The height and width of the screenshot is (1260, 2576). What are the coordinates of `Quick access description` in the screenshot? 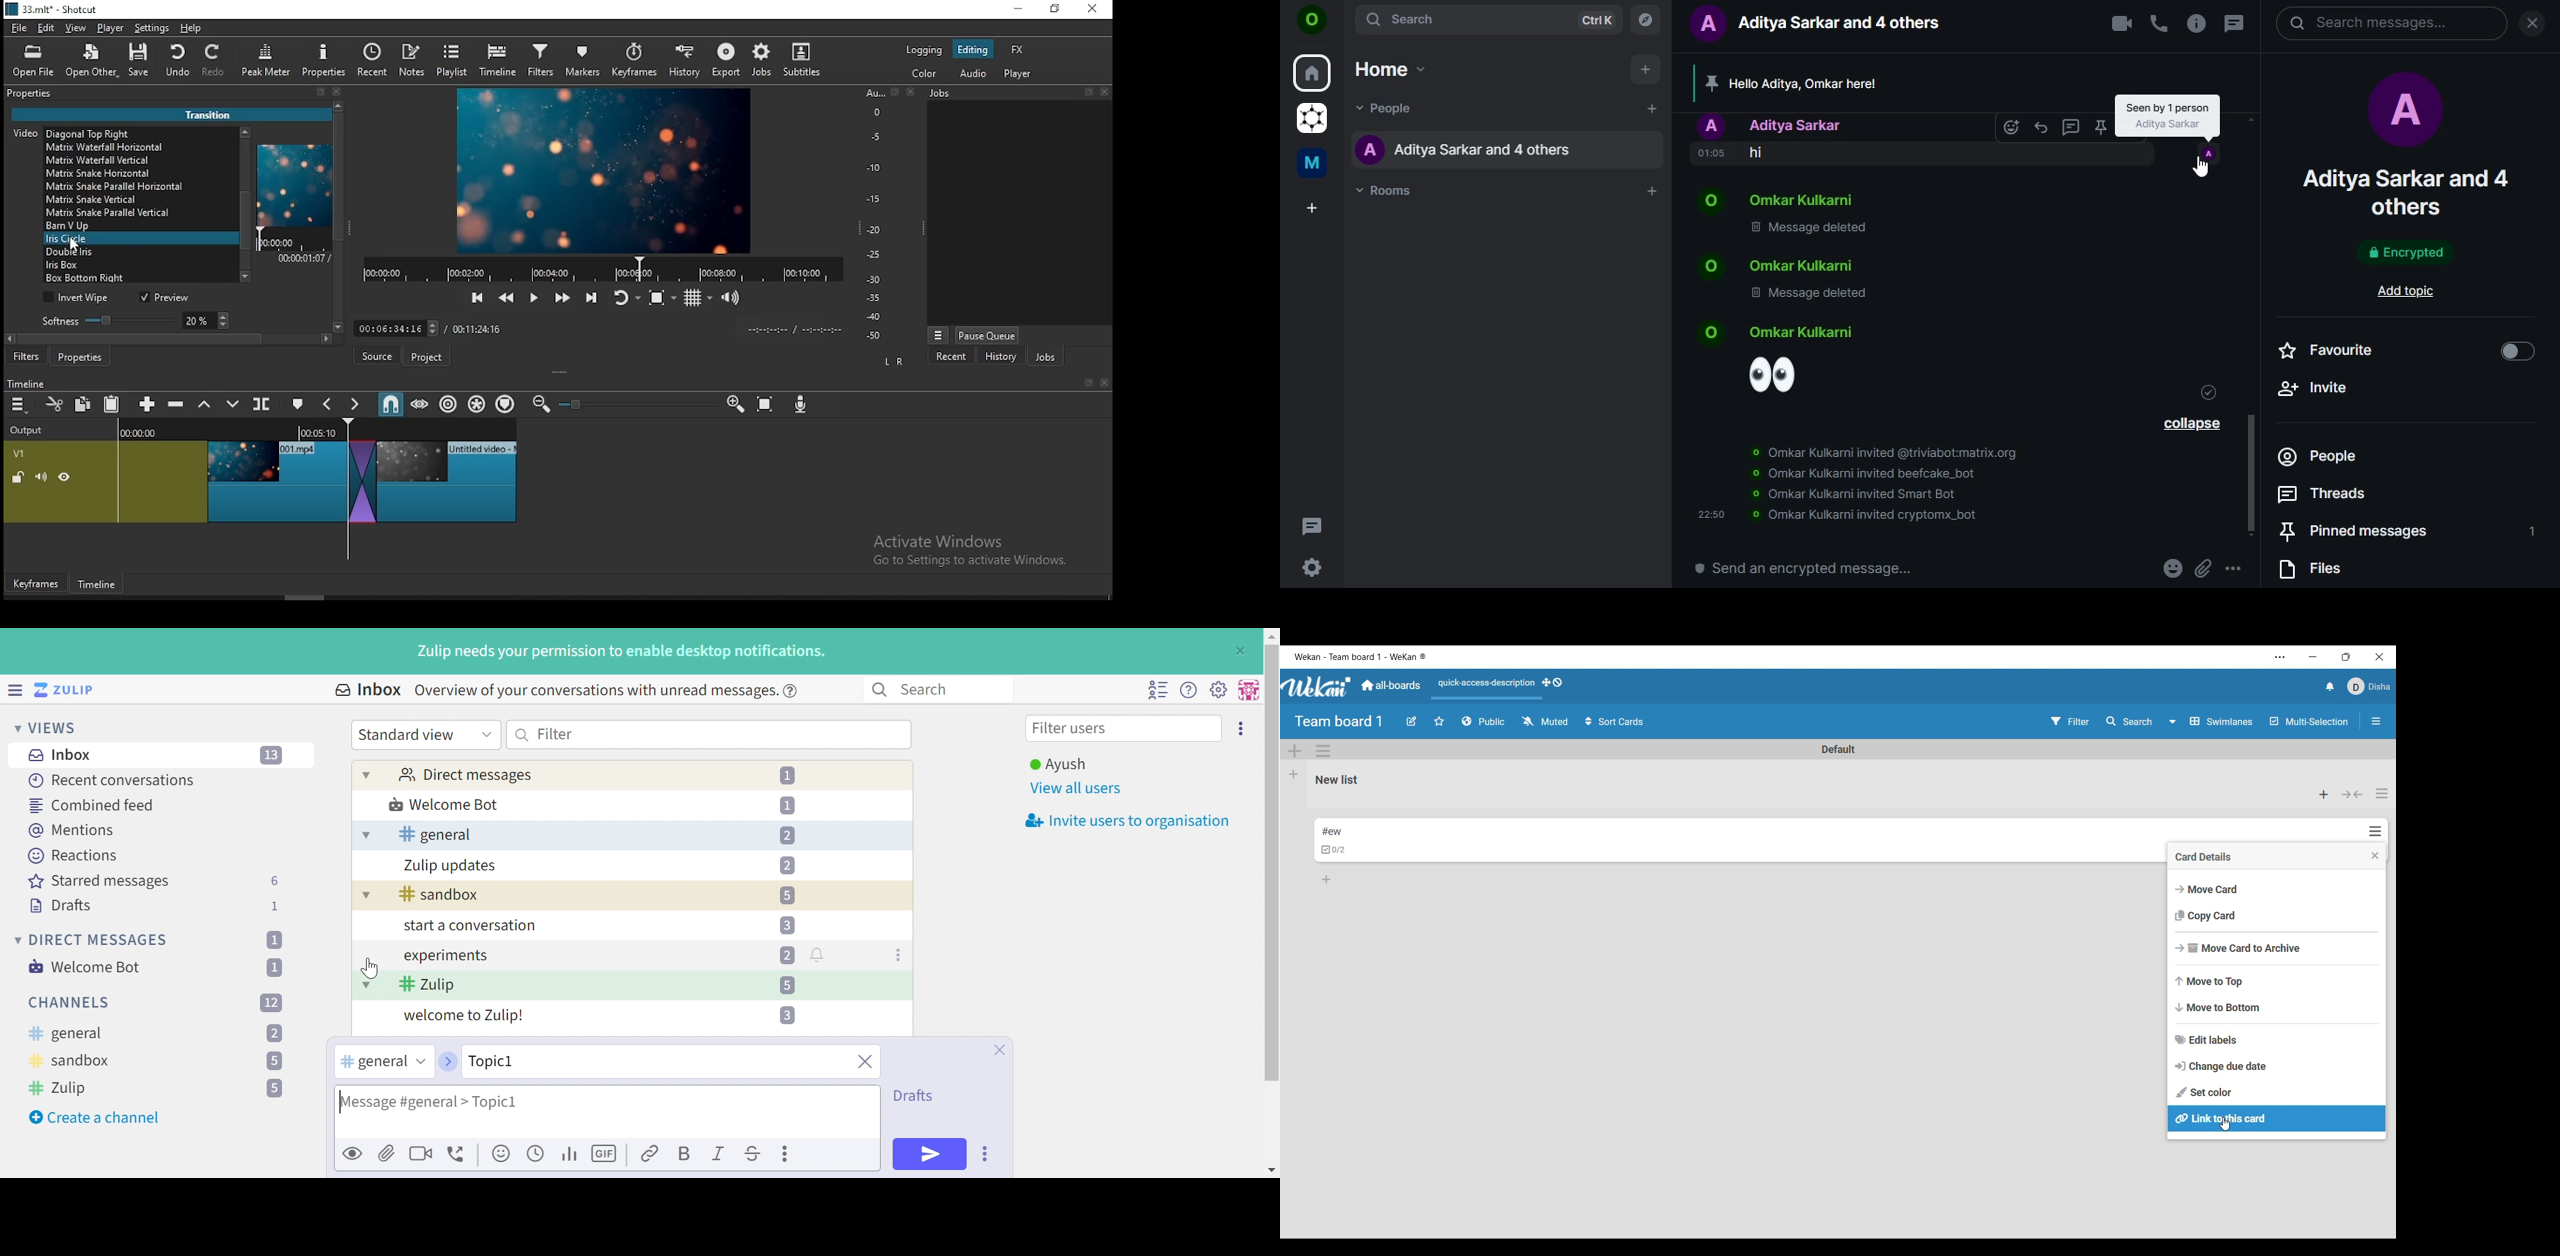 It's located at (1484, 688).